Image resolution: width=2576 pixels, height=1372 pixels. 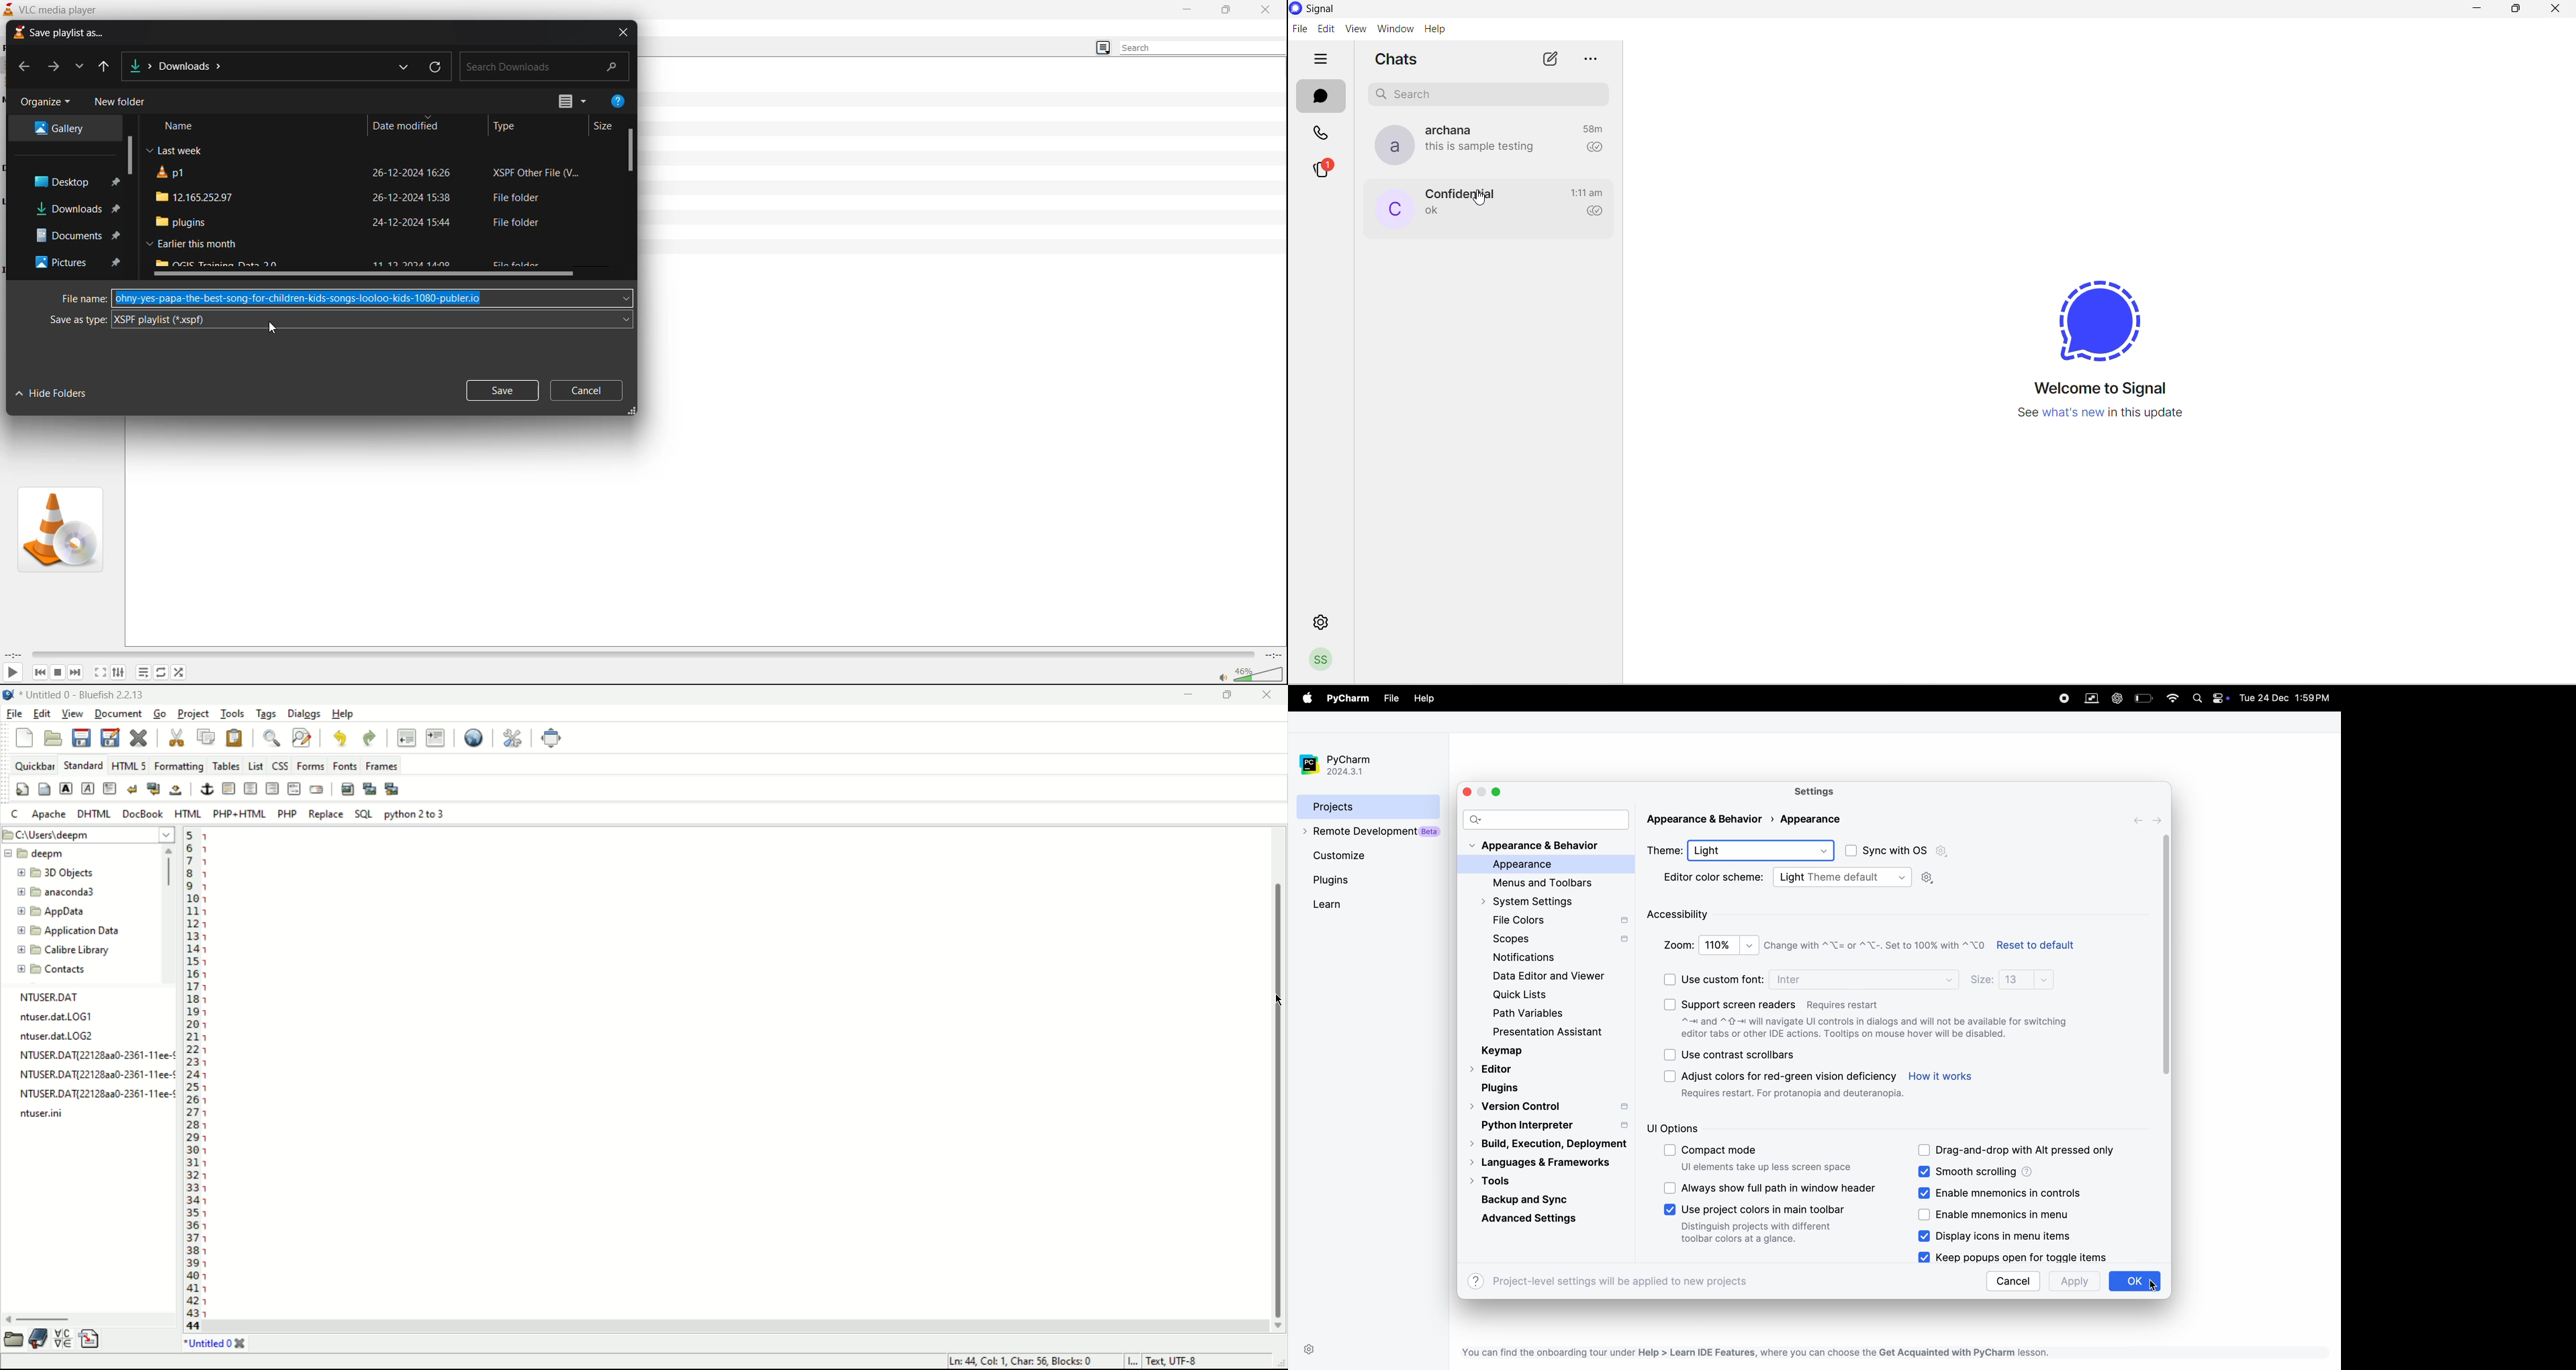 I want to click on break, so click(x=132, y=788).